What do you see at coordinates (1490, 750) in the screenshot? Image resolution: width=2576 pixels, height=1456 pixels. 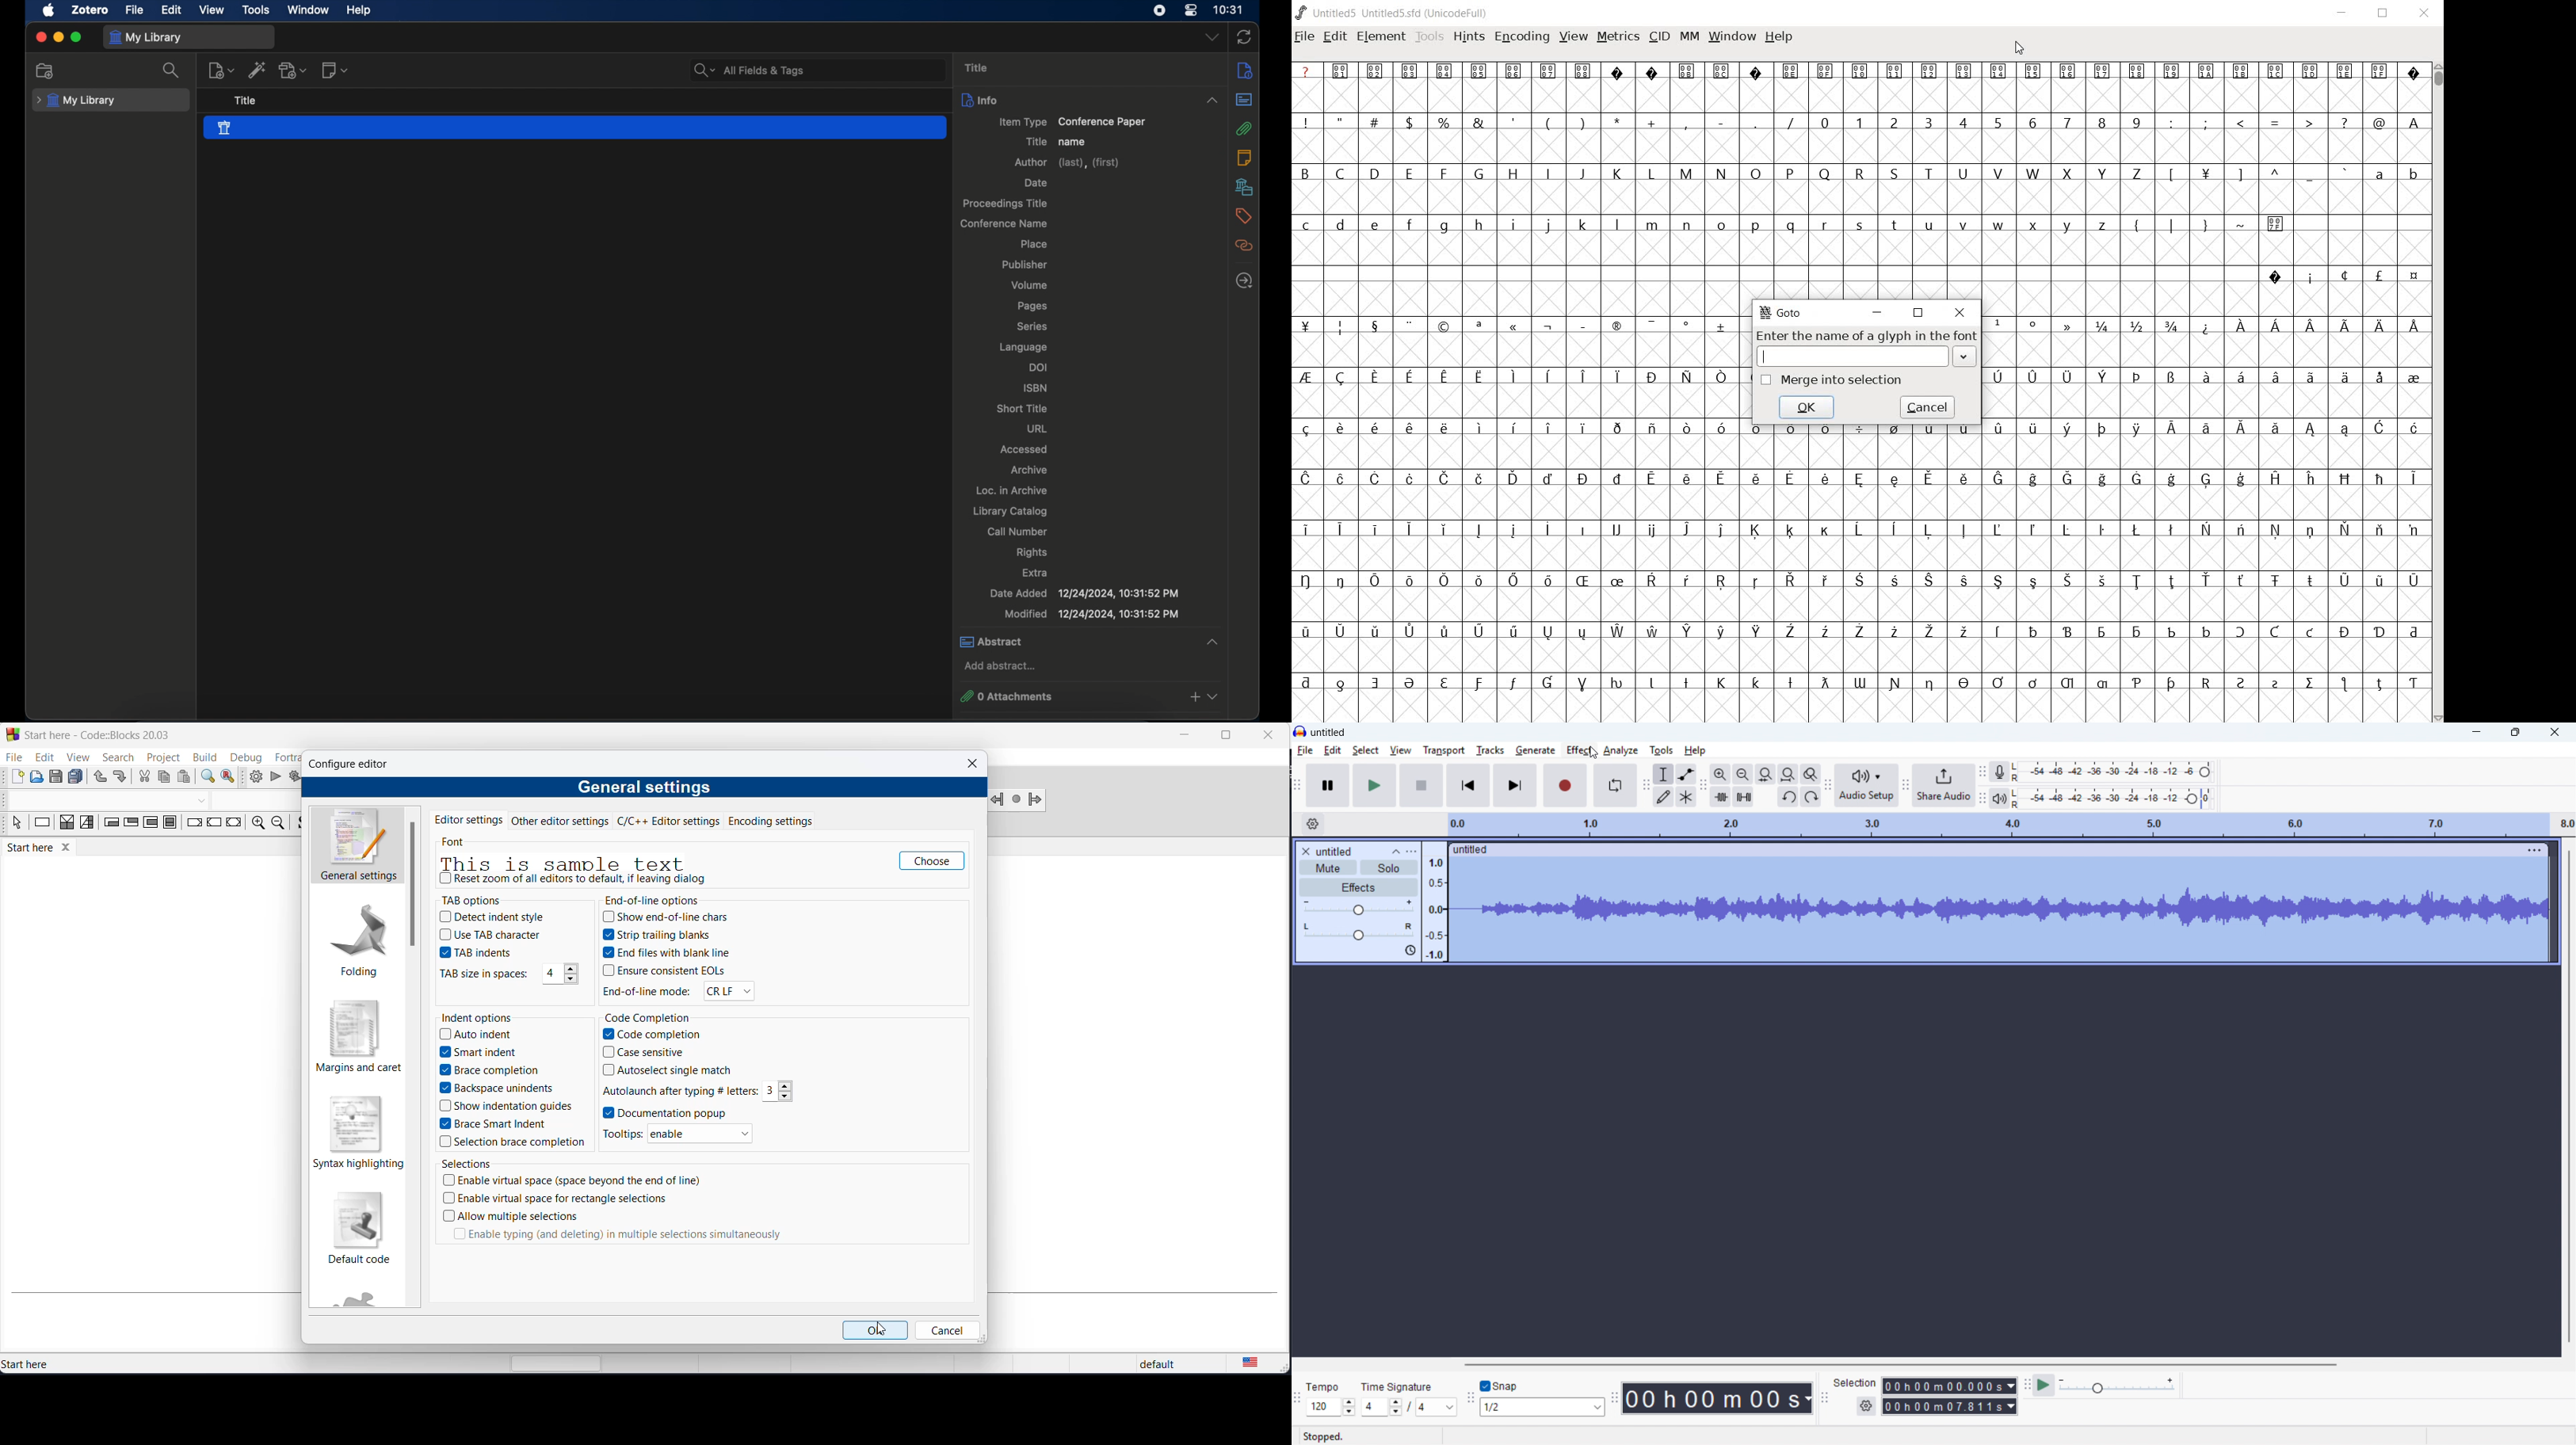 I see `tracks` at bounding box center [1490, 750].